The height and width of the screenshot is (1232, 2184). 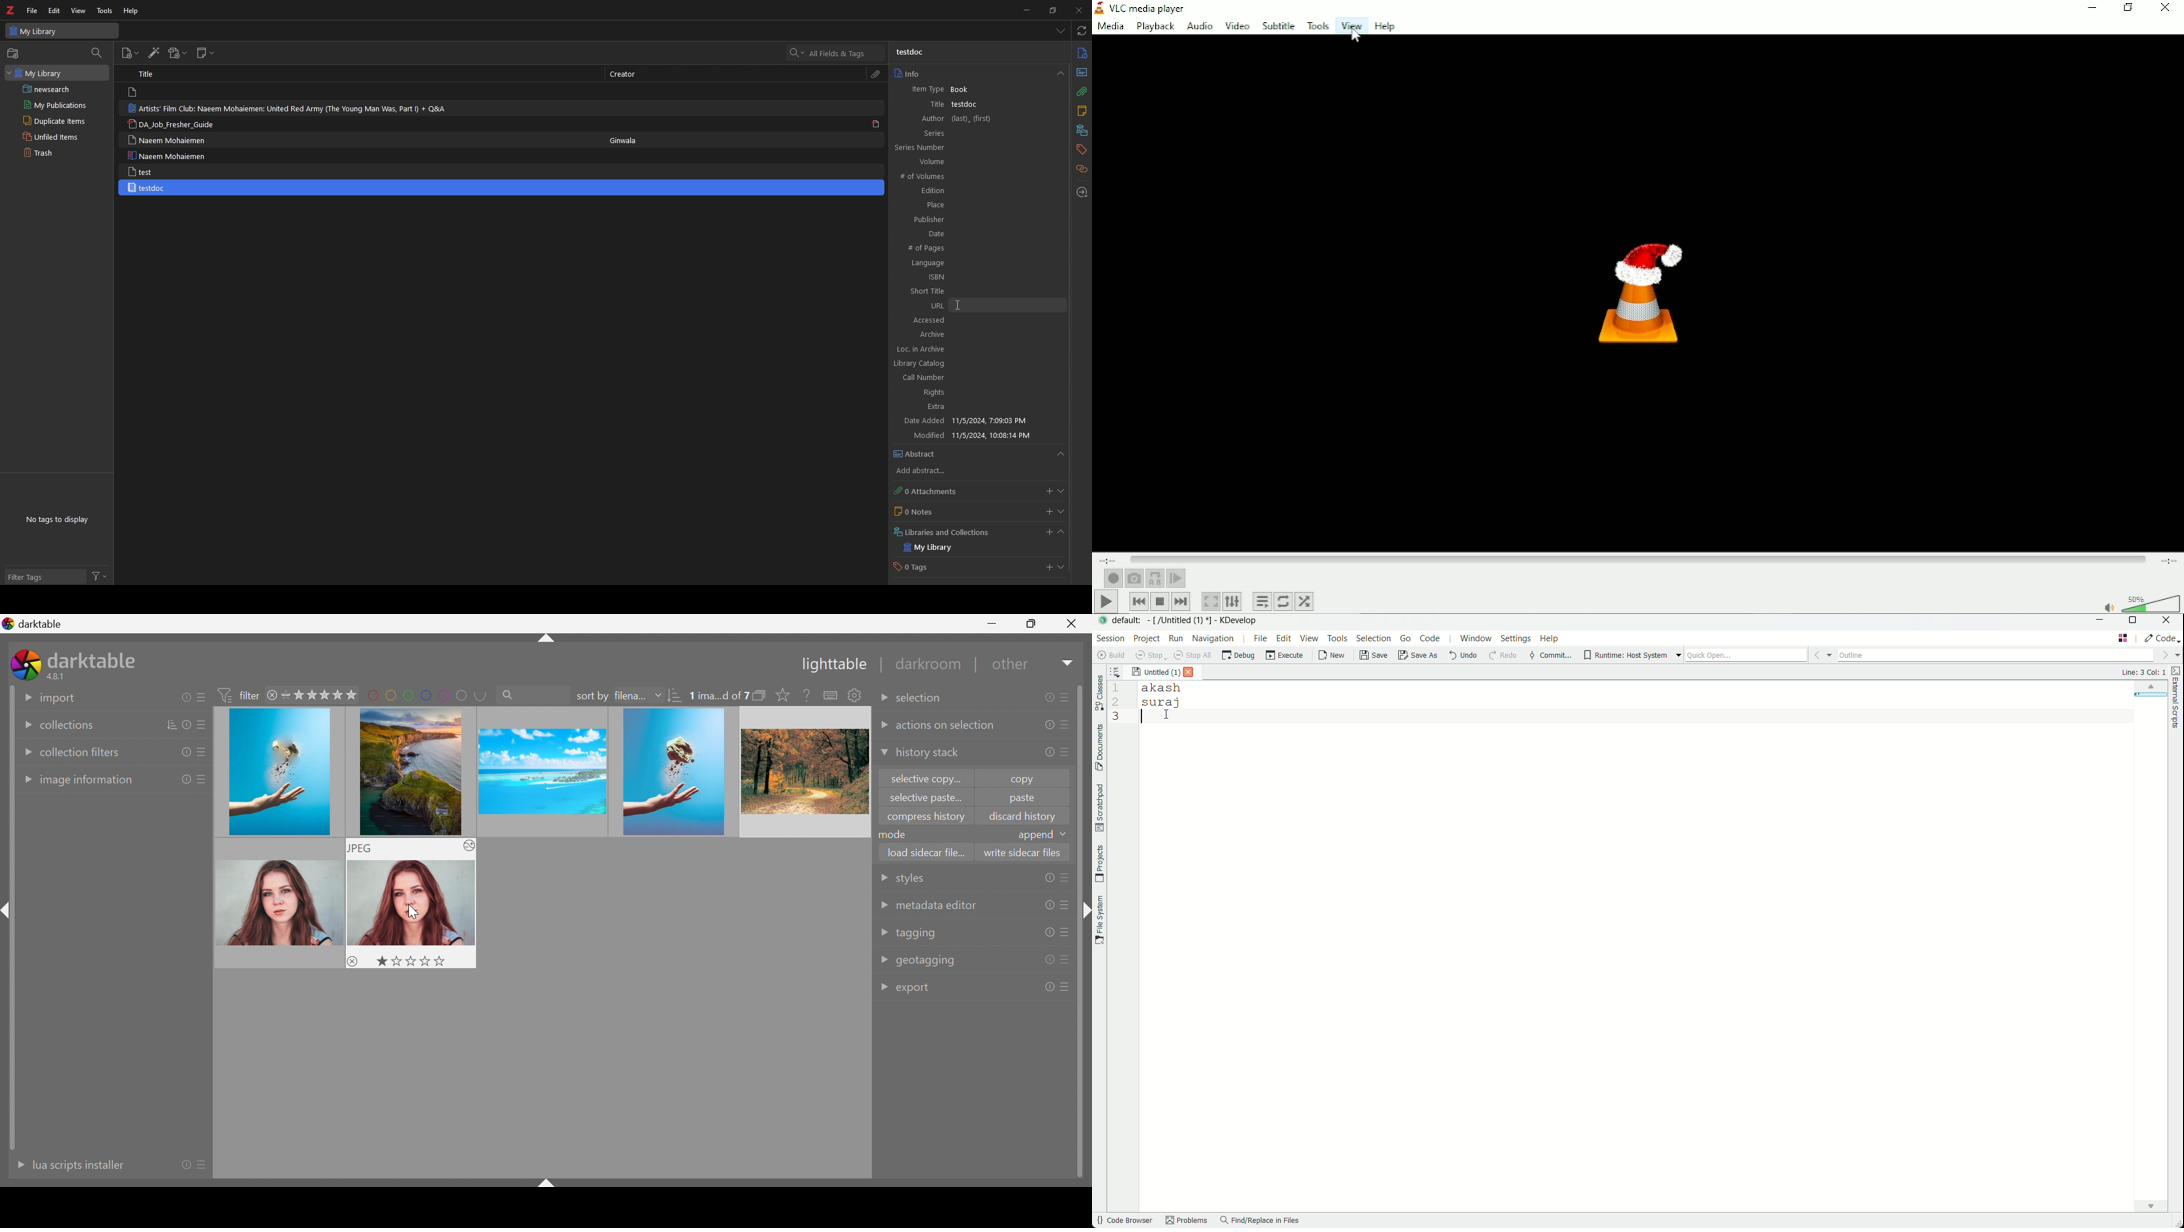 I want to click on Loc. in archive, so click(x=974, y=350).